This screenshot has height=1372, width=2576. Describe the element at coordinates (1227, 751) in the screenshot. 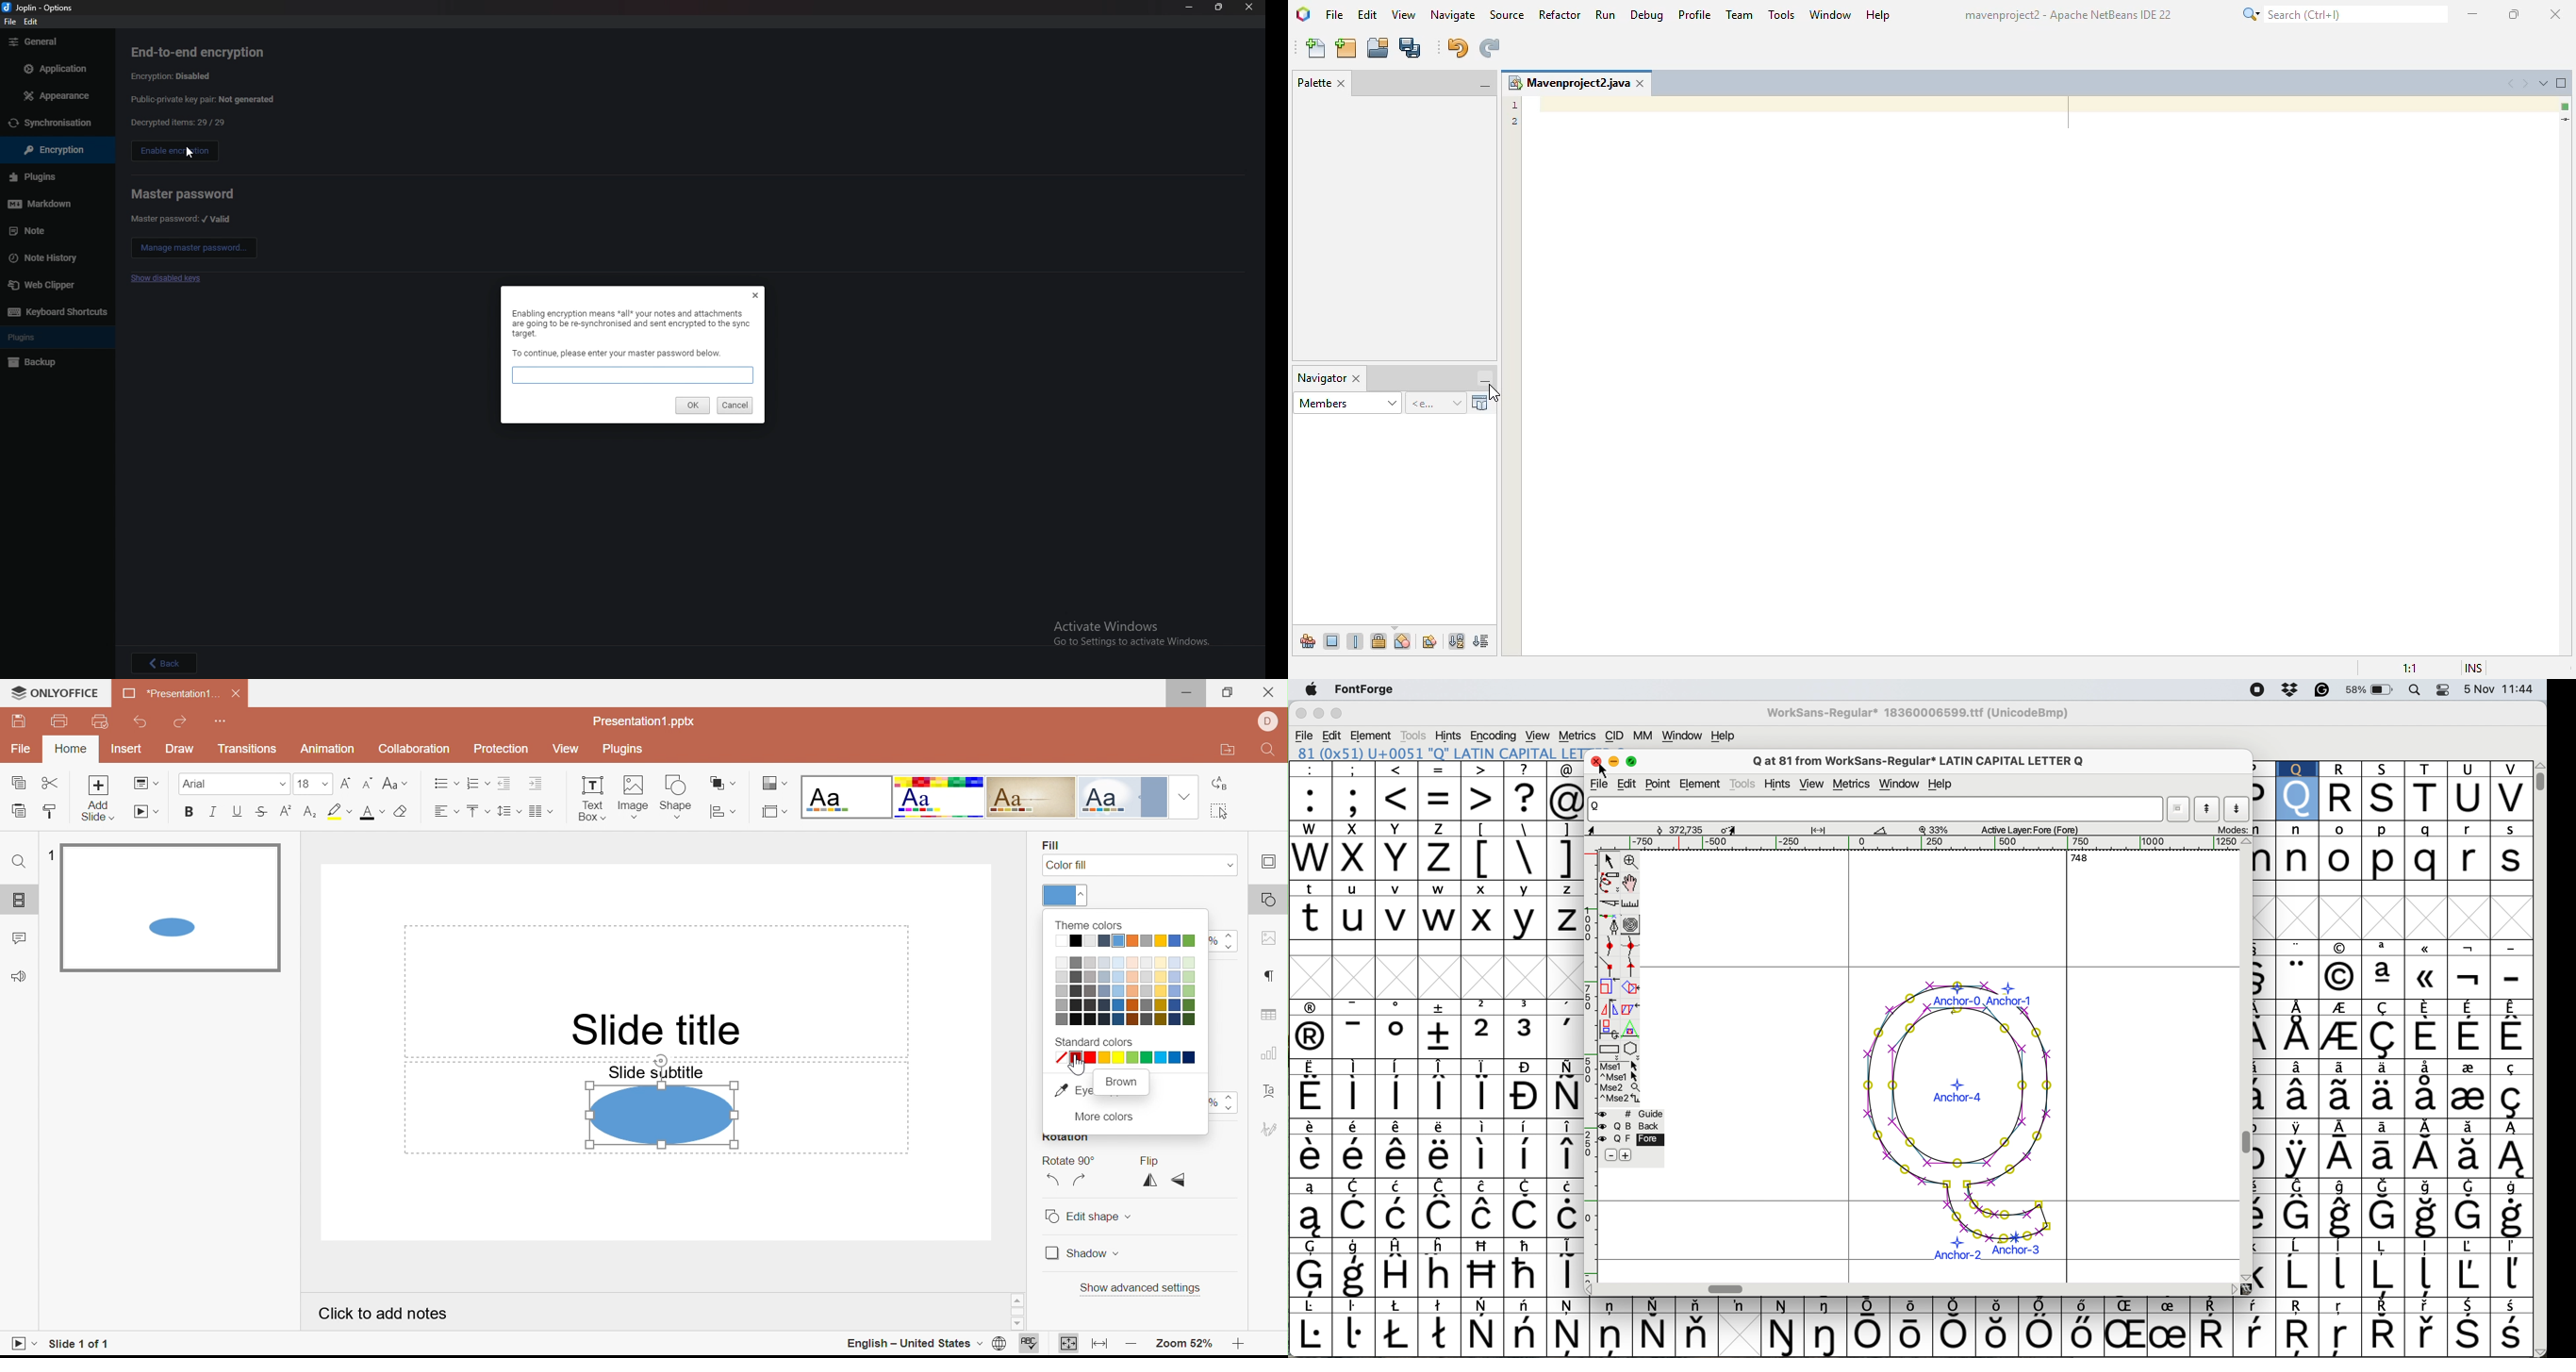

I see `Open file location` at that location.